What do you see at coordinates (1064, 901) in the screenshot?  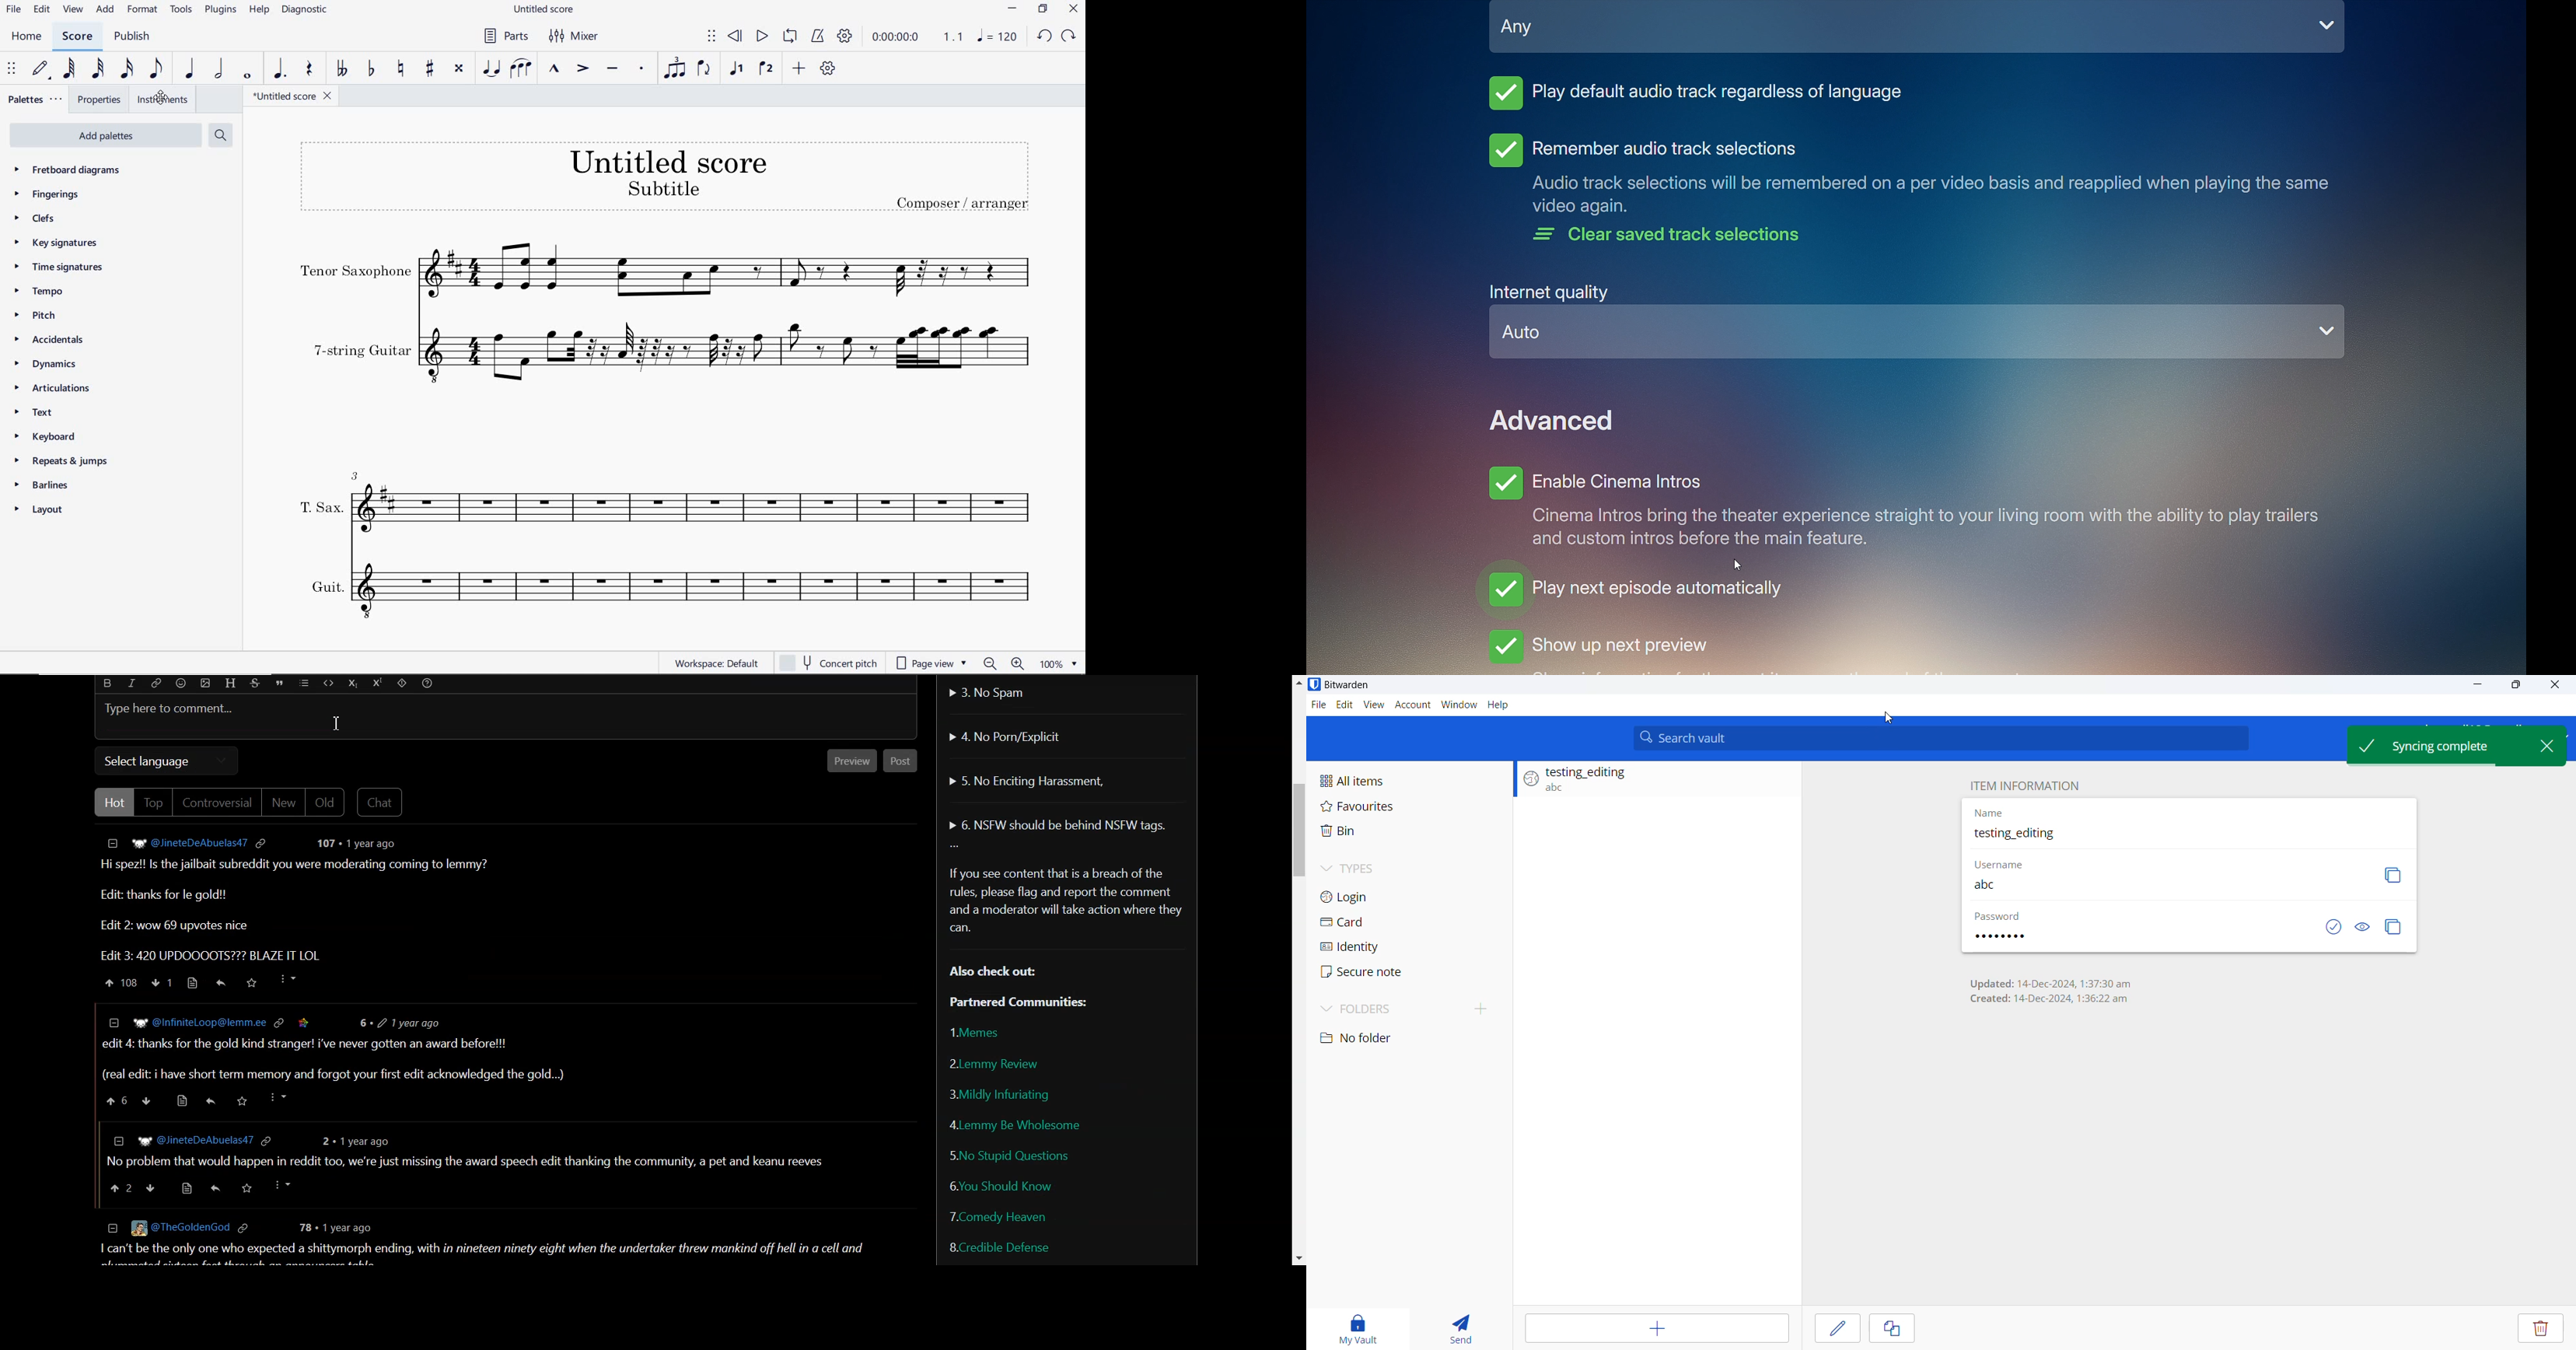 I see `Text` at bounding box center [1064, 901].